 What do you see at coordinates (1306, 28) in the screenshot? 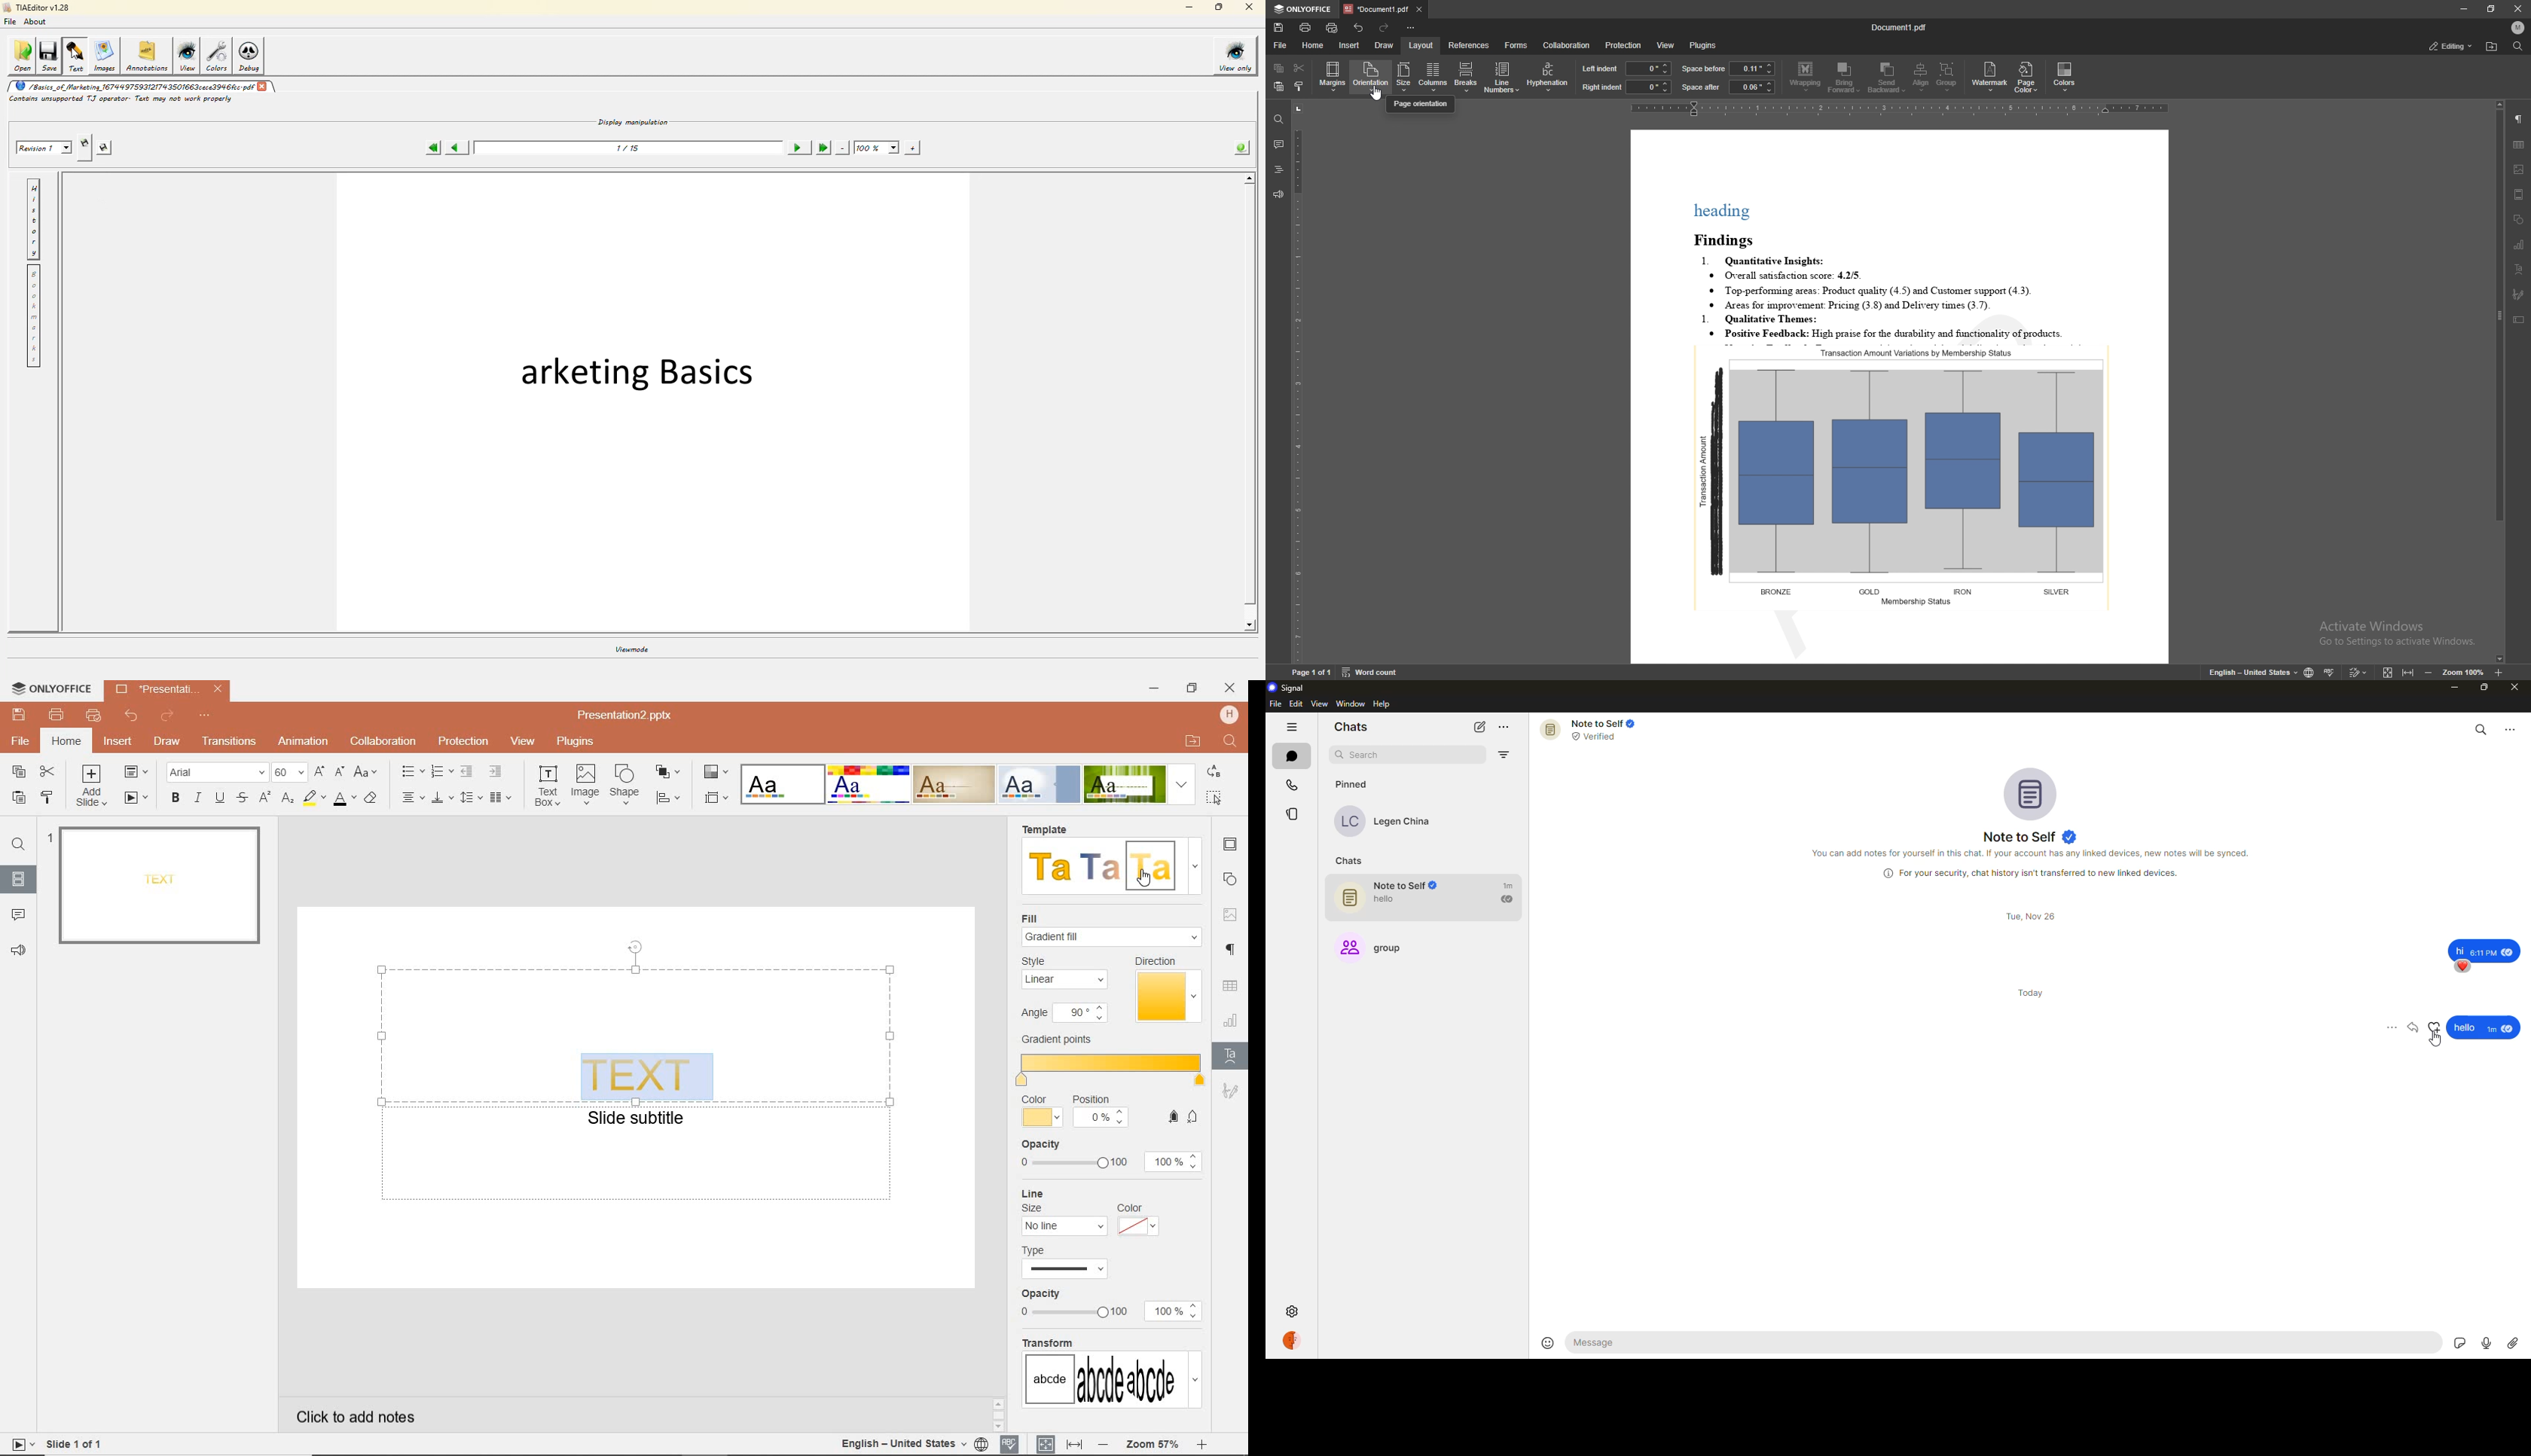
I see `print` at bounding box center [1306, 28].